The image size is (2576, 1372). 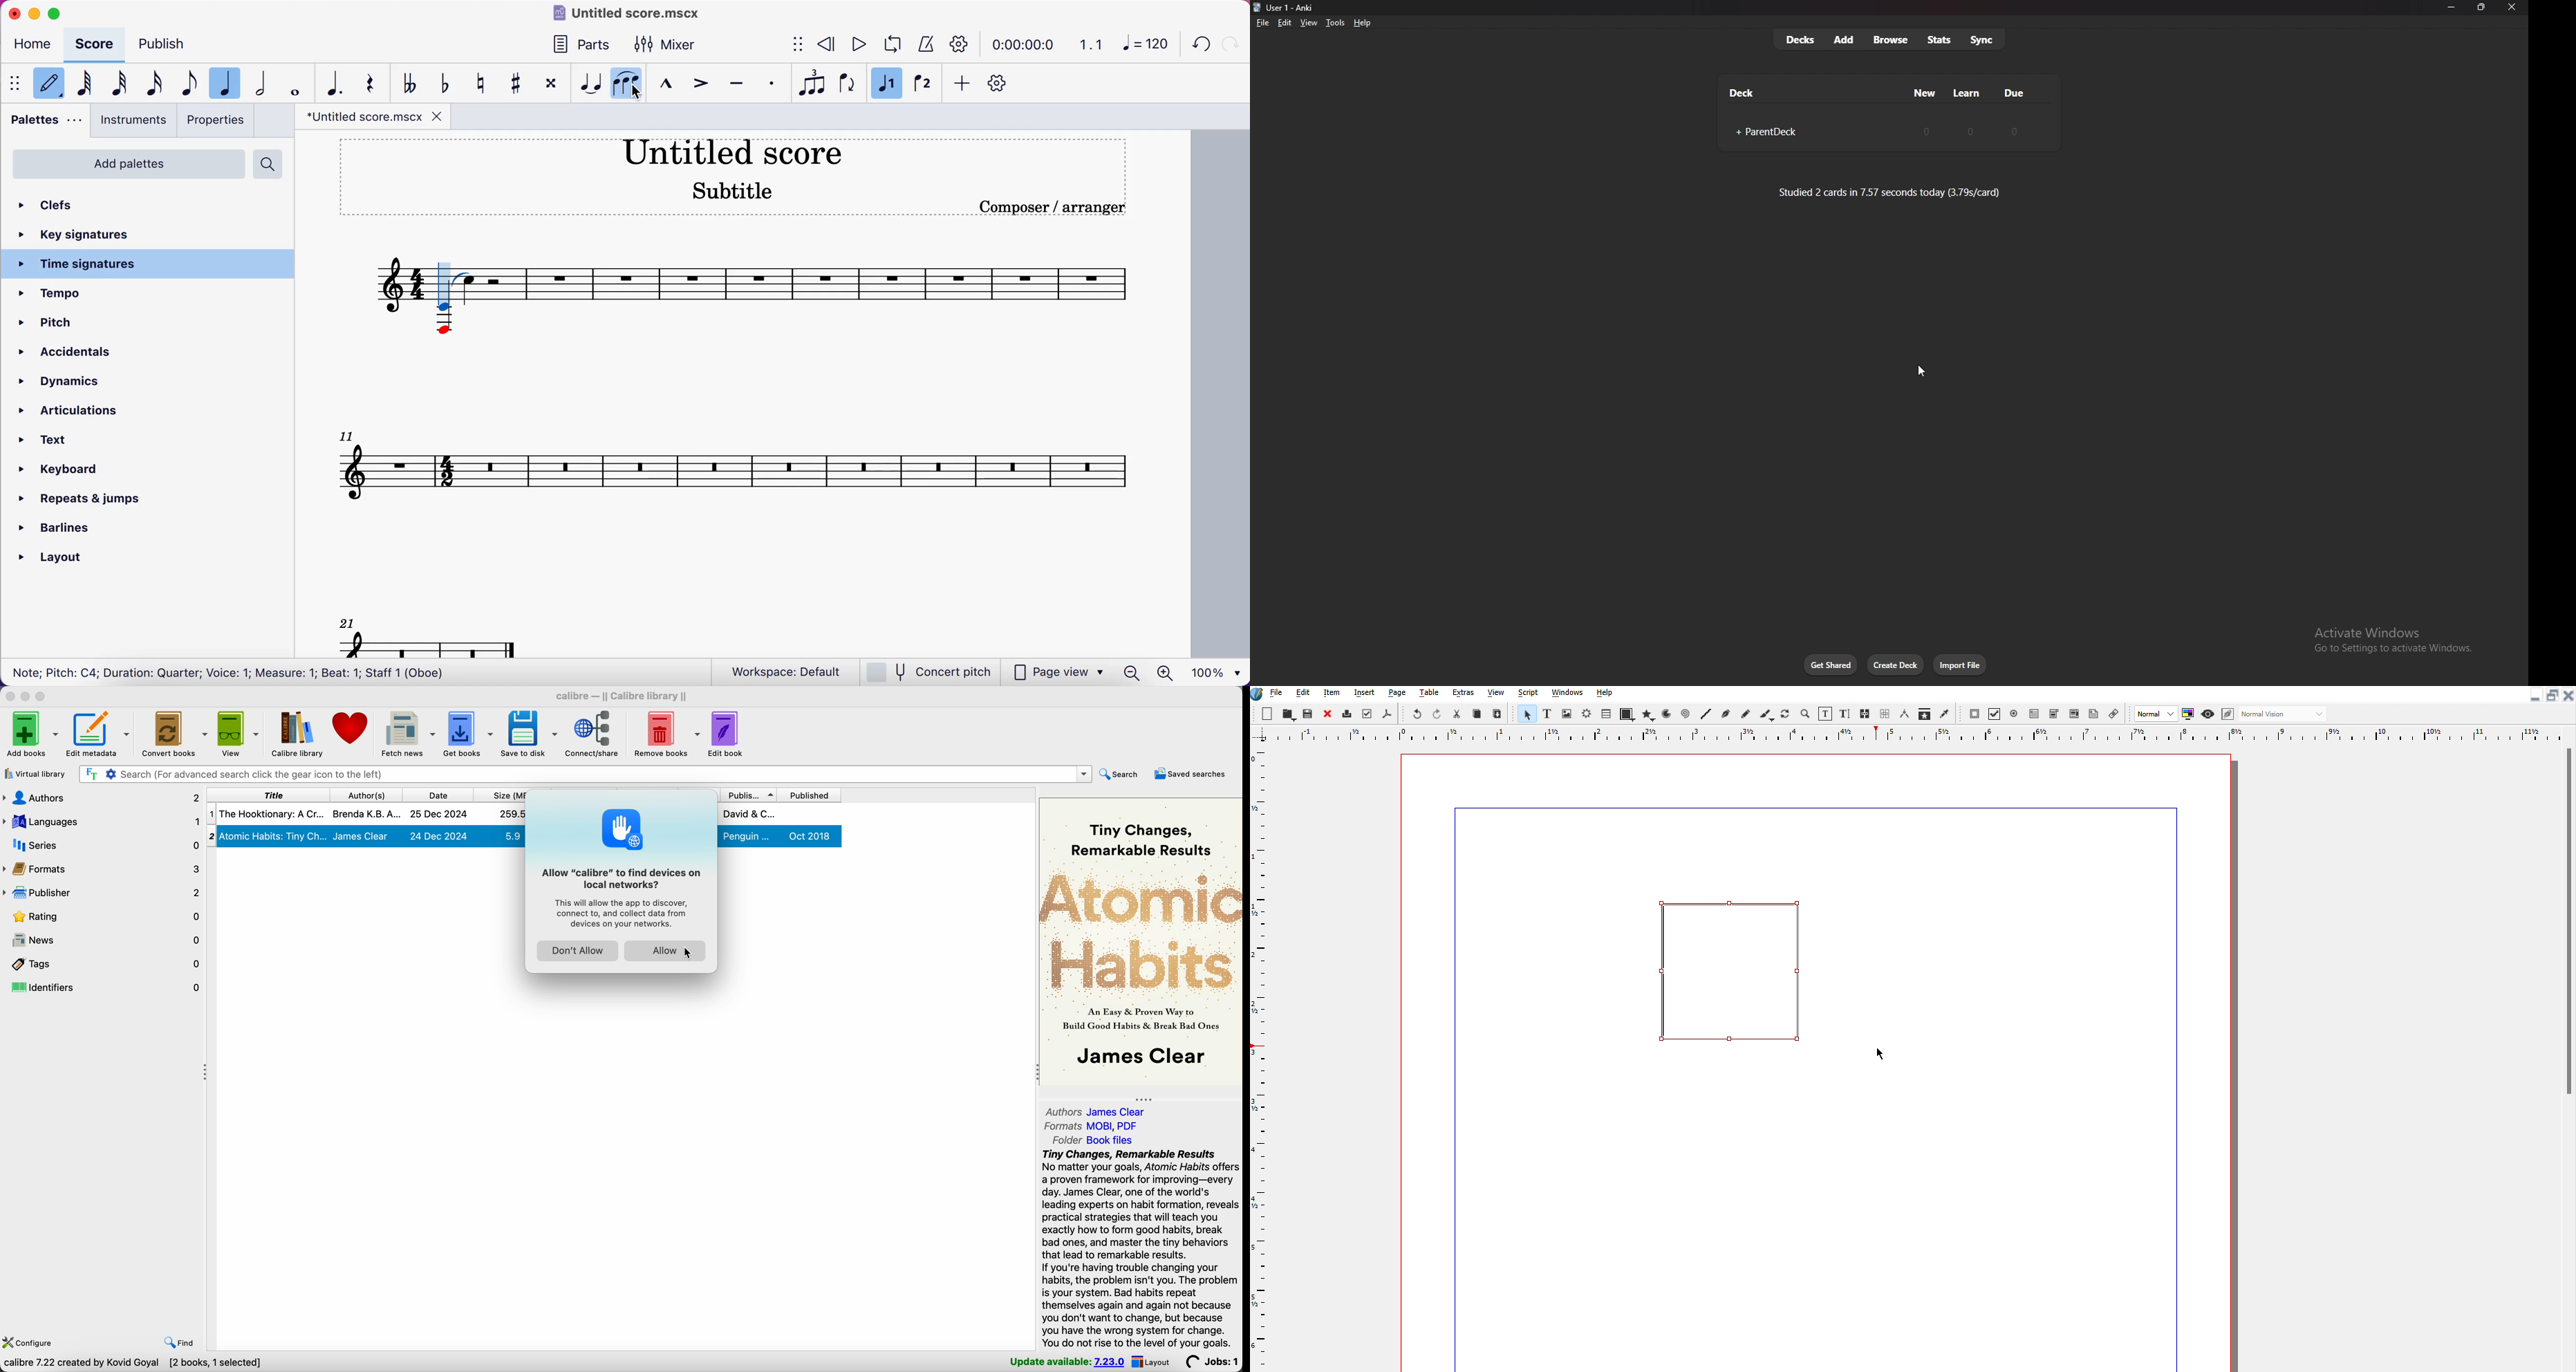 I want to click on publisher, so click(x=750, y=795).